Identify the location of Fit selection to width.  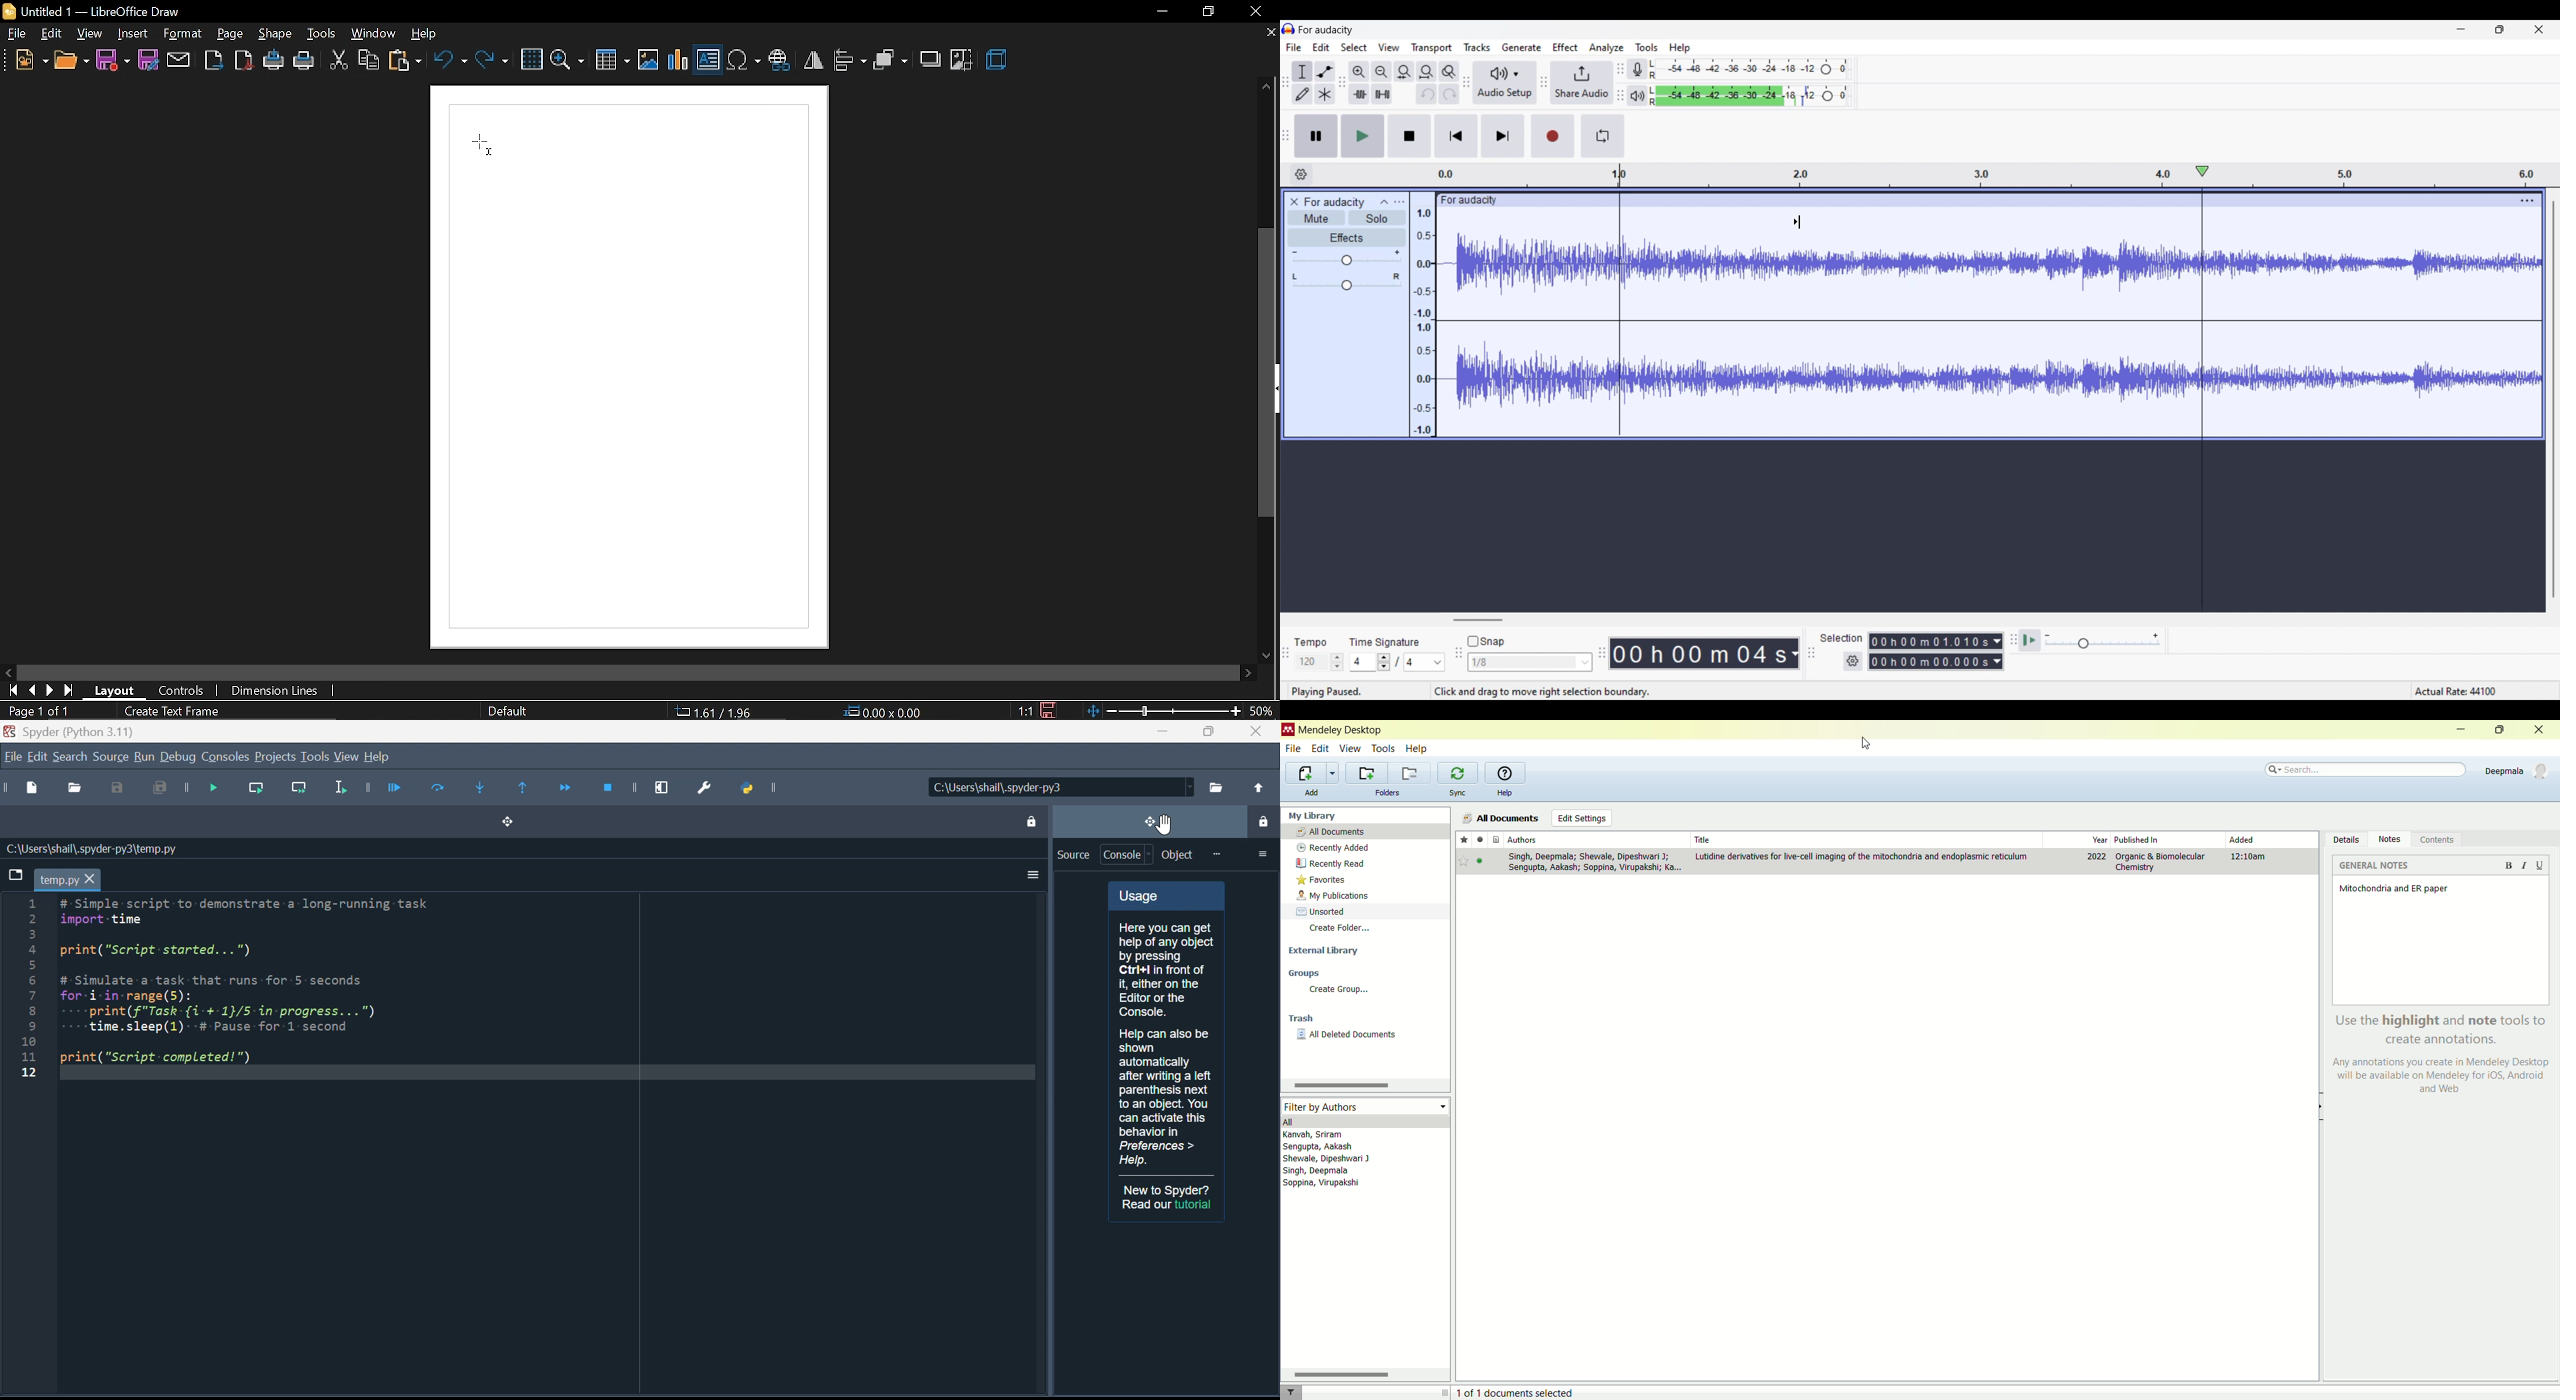
(1405, 72).